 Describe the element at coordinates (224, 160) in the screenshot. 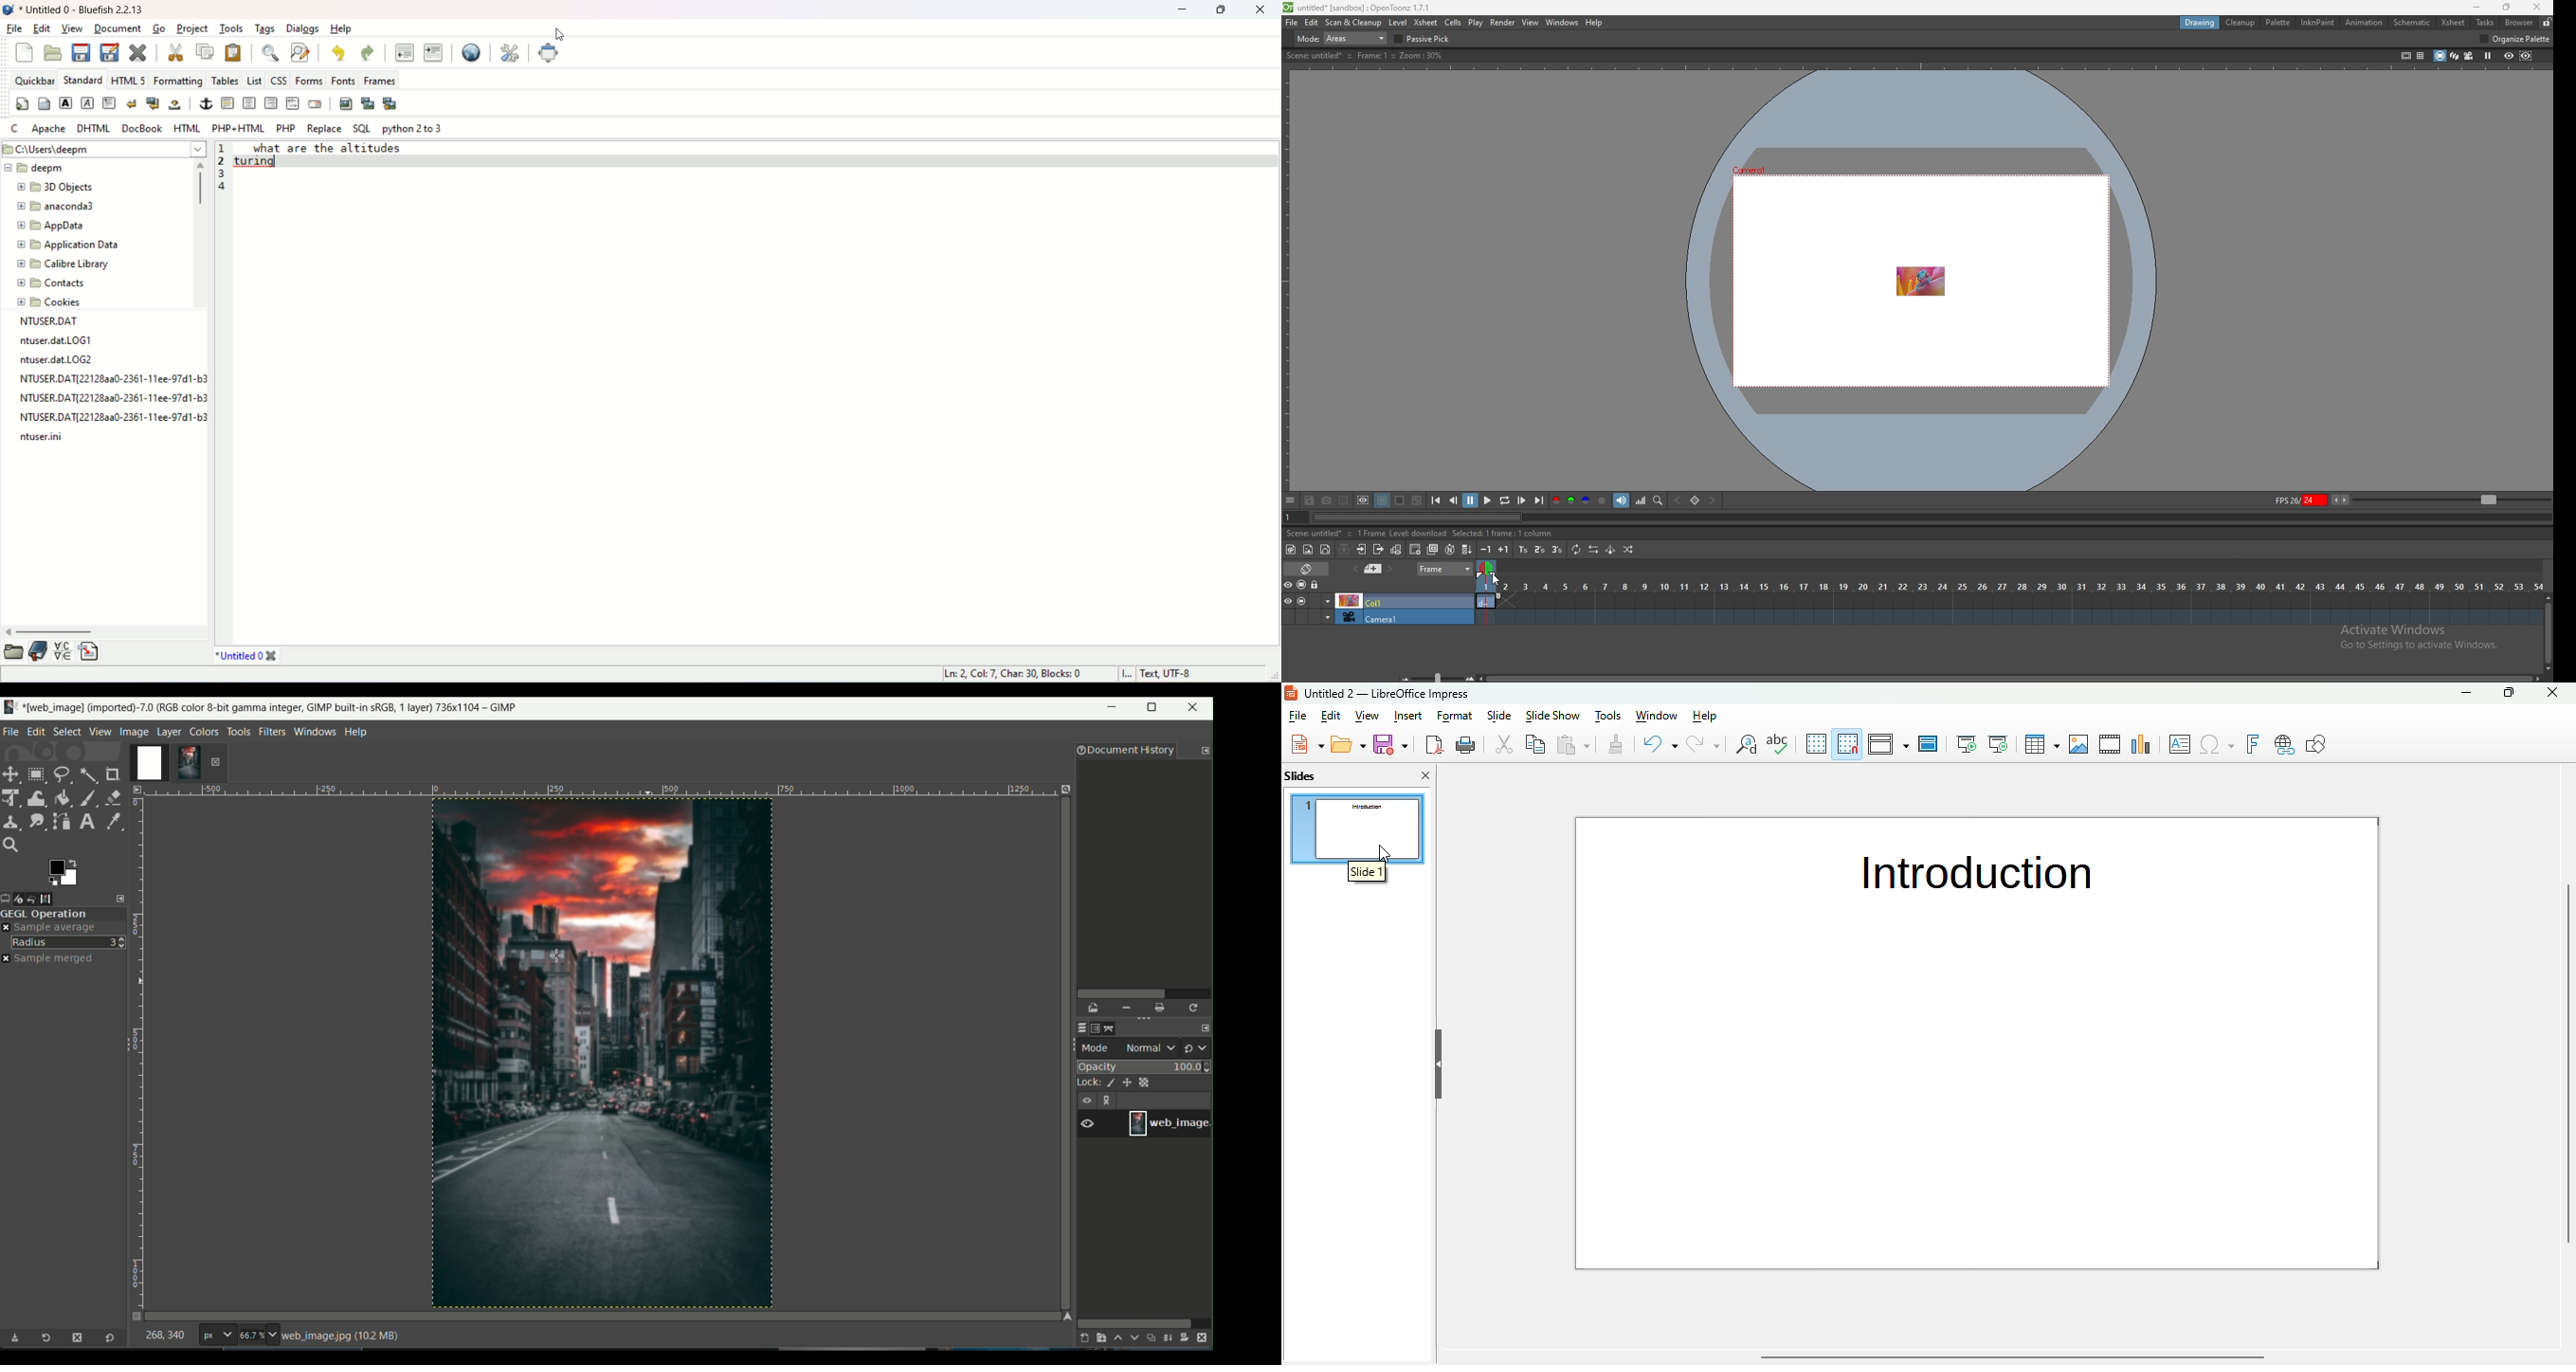

I see `line number` at that location.